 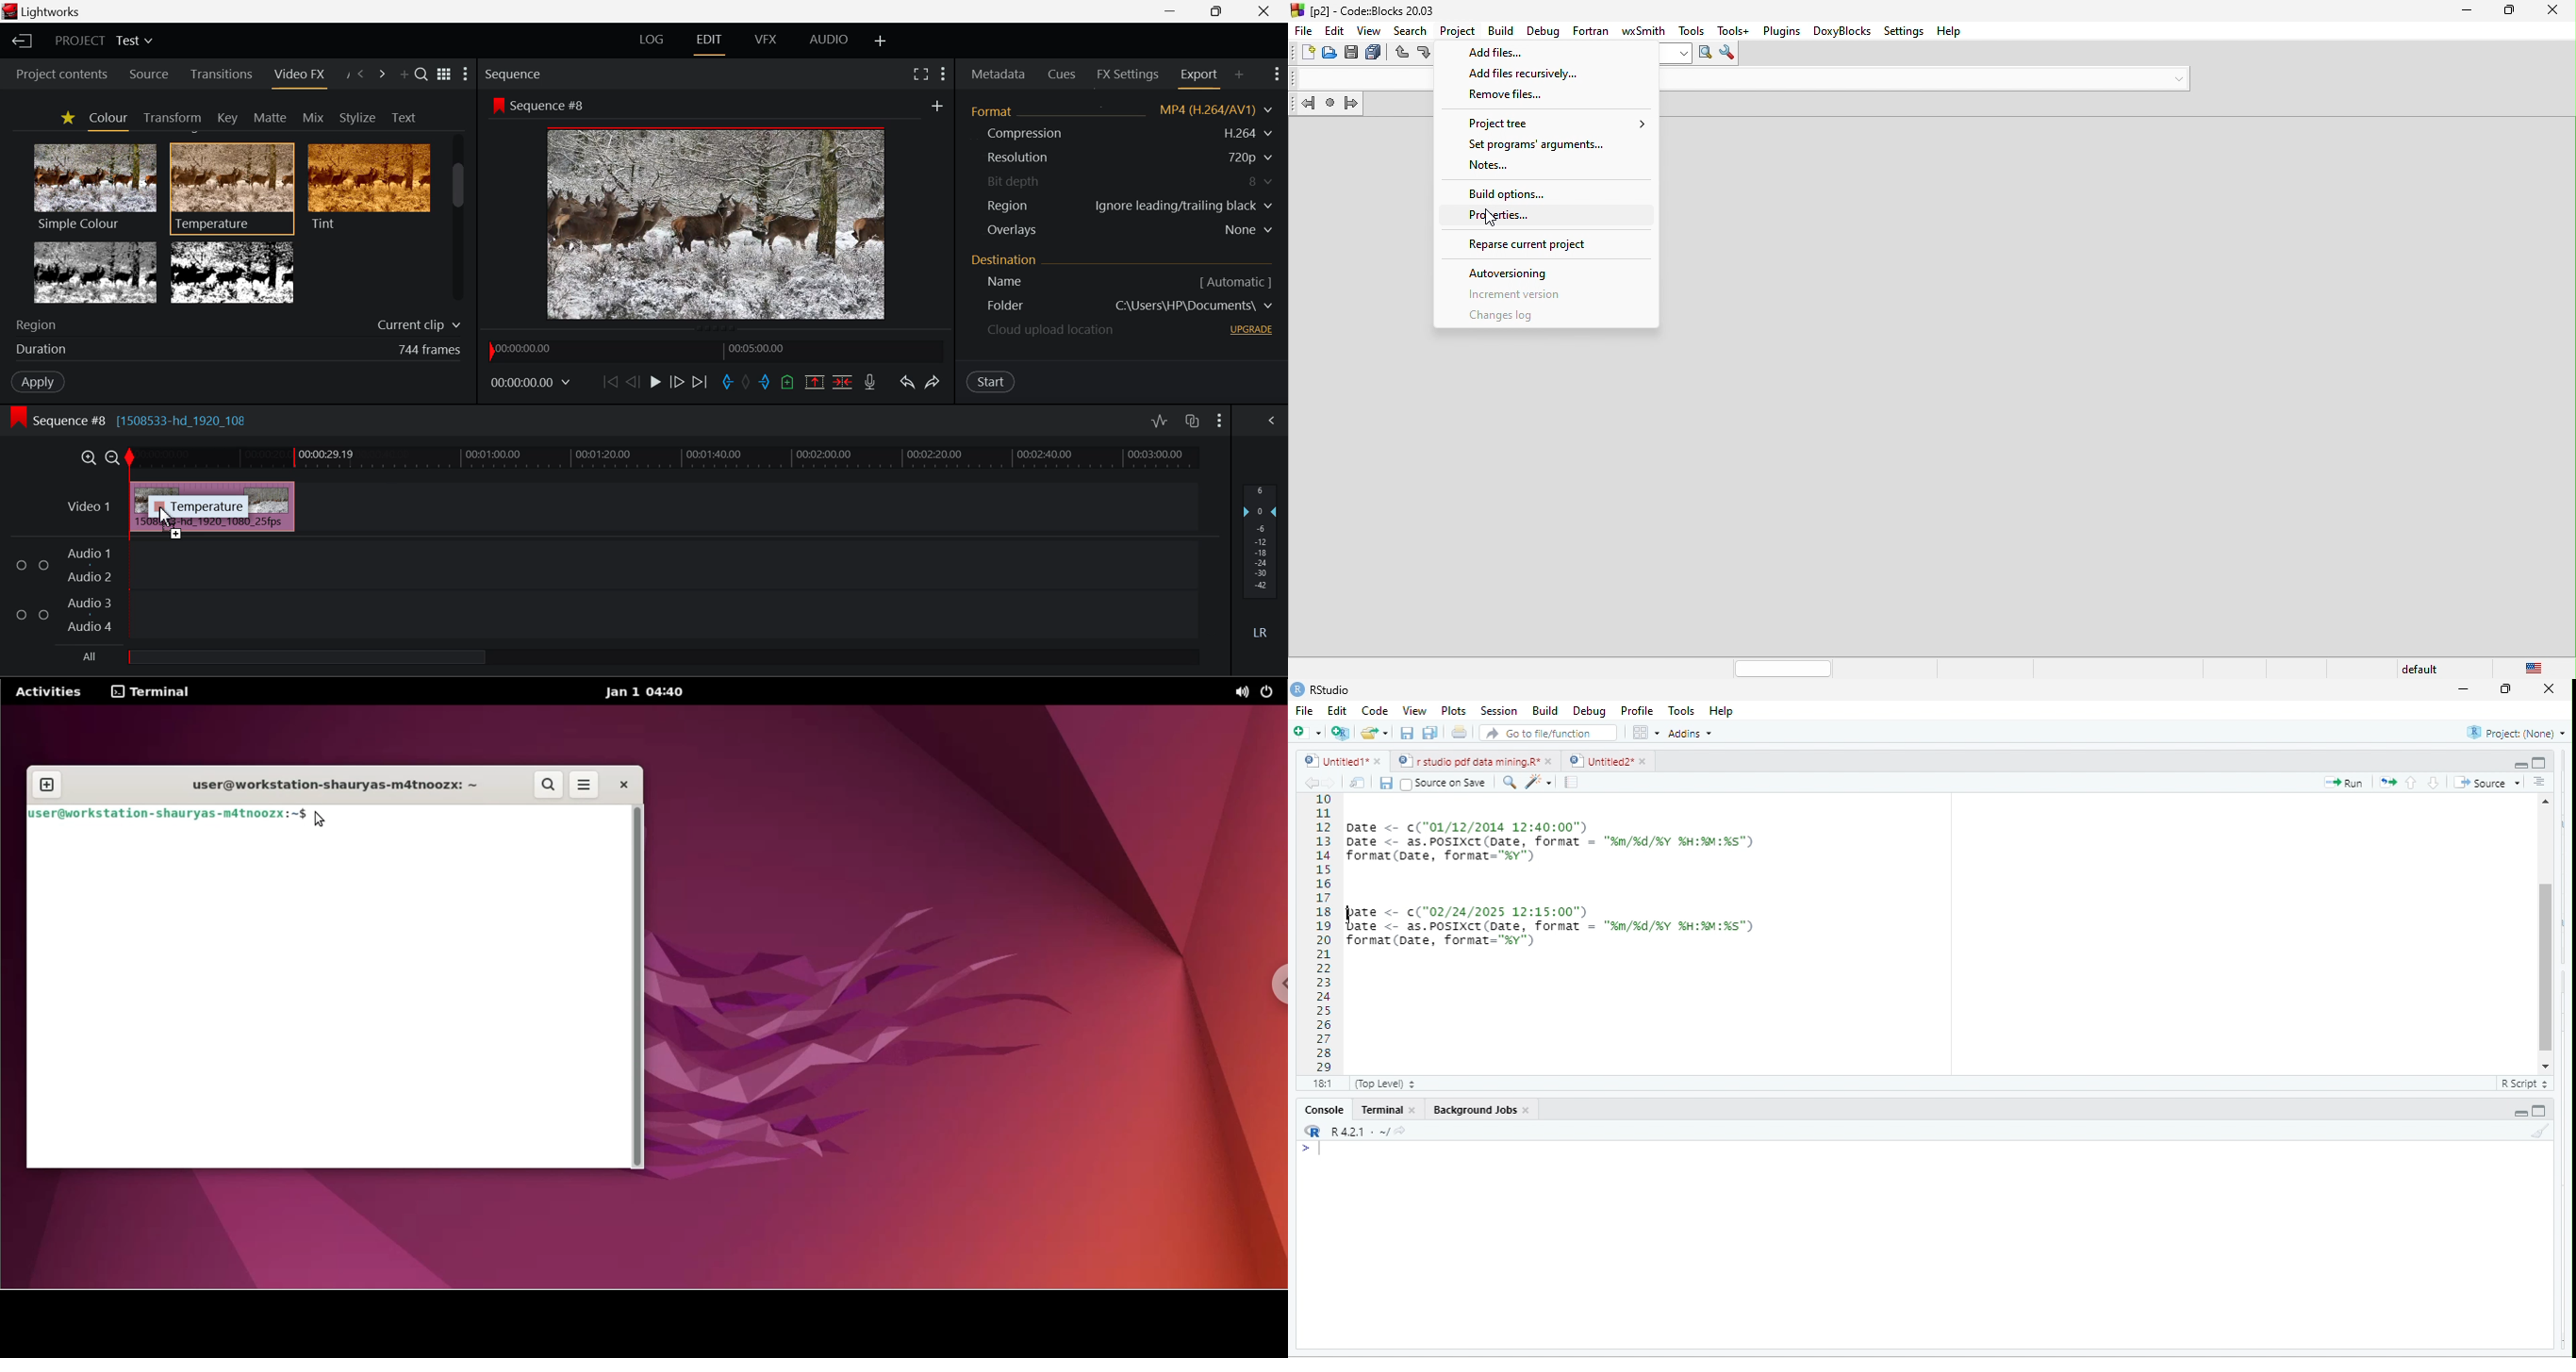 What do you see at coordinates (1302, 55) in the screenshot?
I see `new` at bounding box center [1302, 55].